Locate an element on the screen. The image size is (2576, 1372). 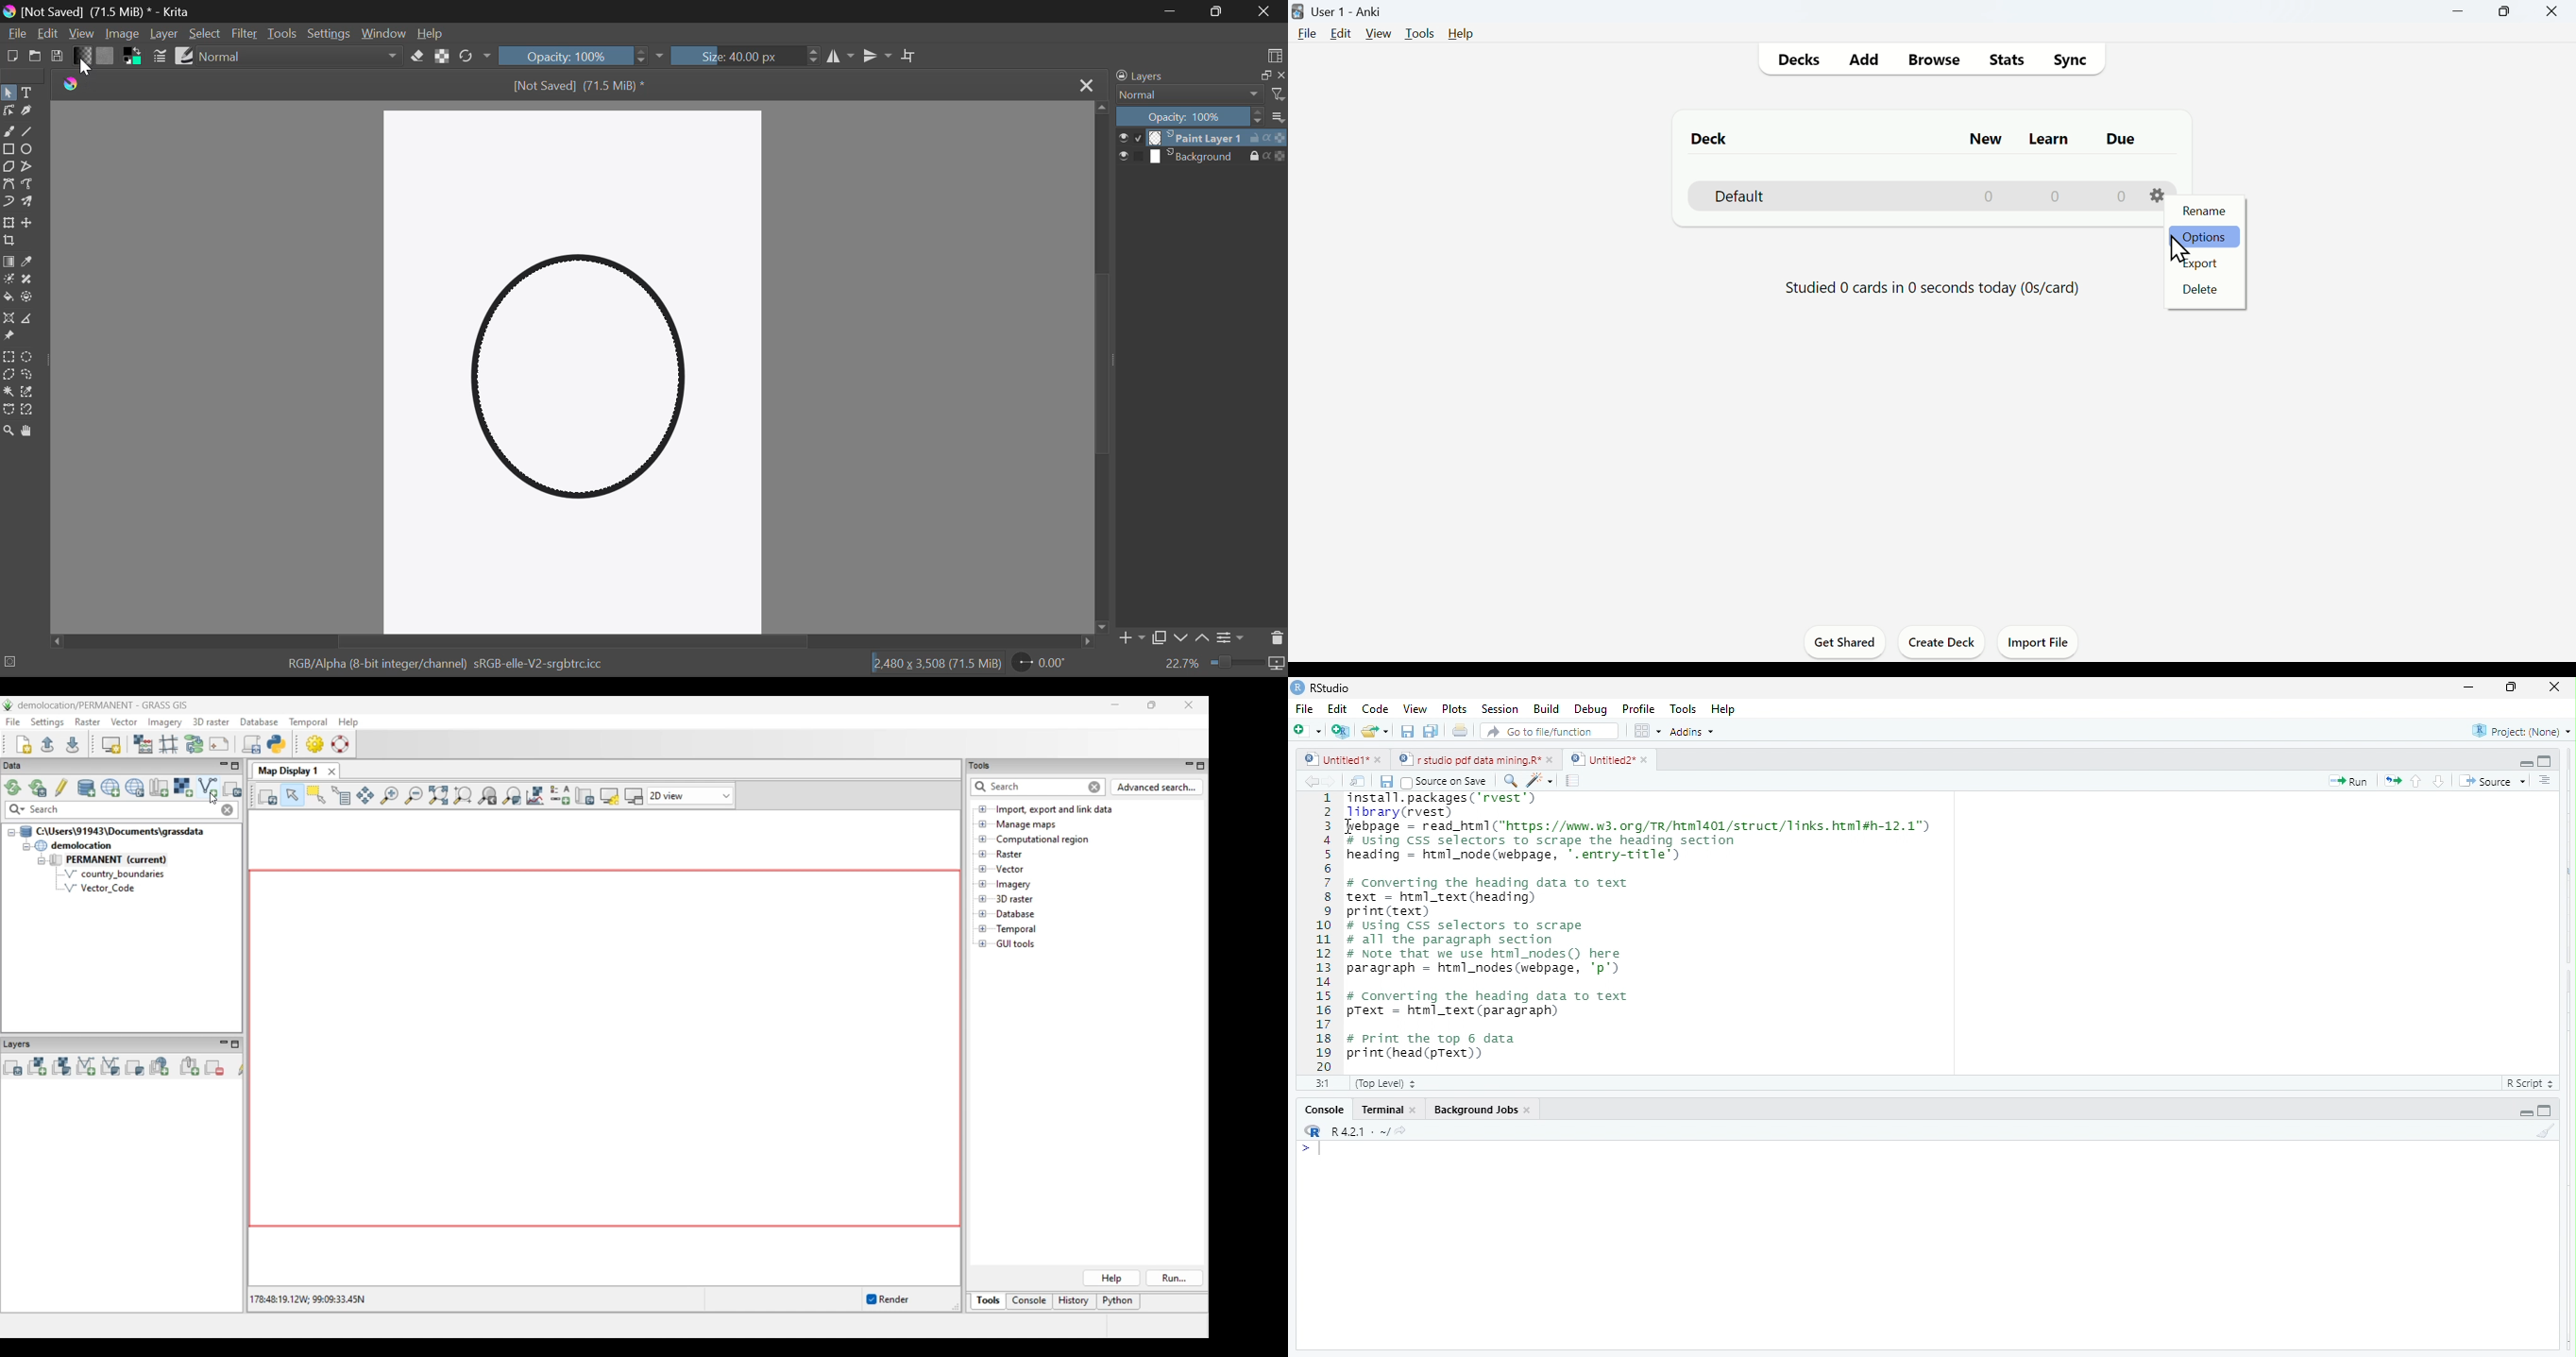
save current document is located at coordinates (1386, 783).